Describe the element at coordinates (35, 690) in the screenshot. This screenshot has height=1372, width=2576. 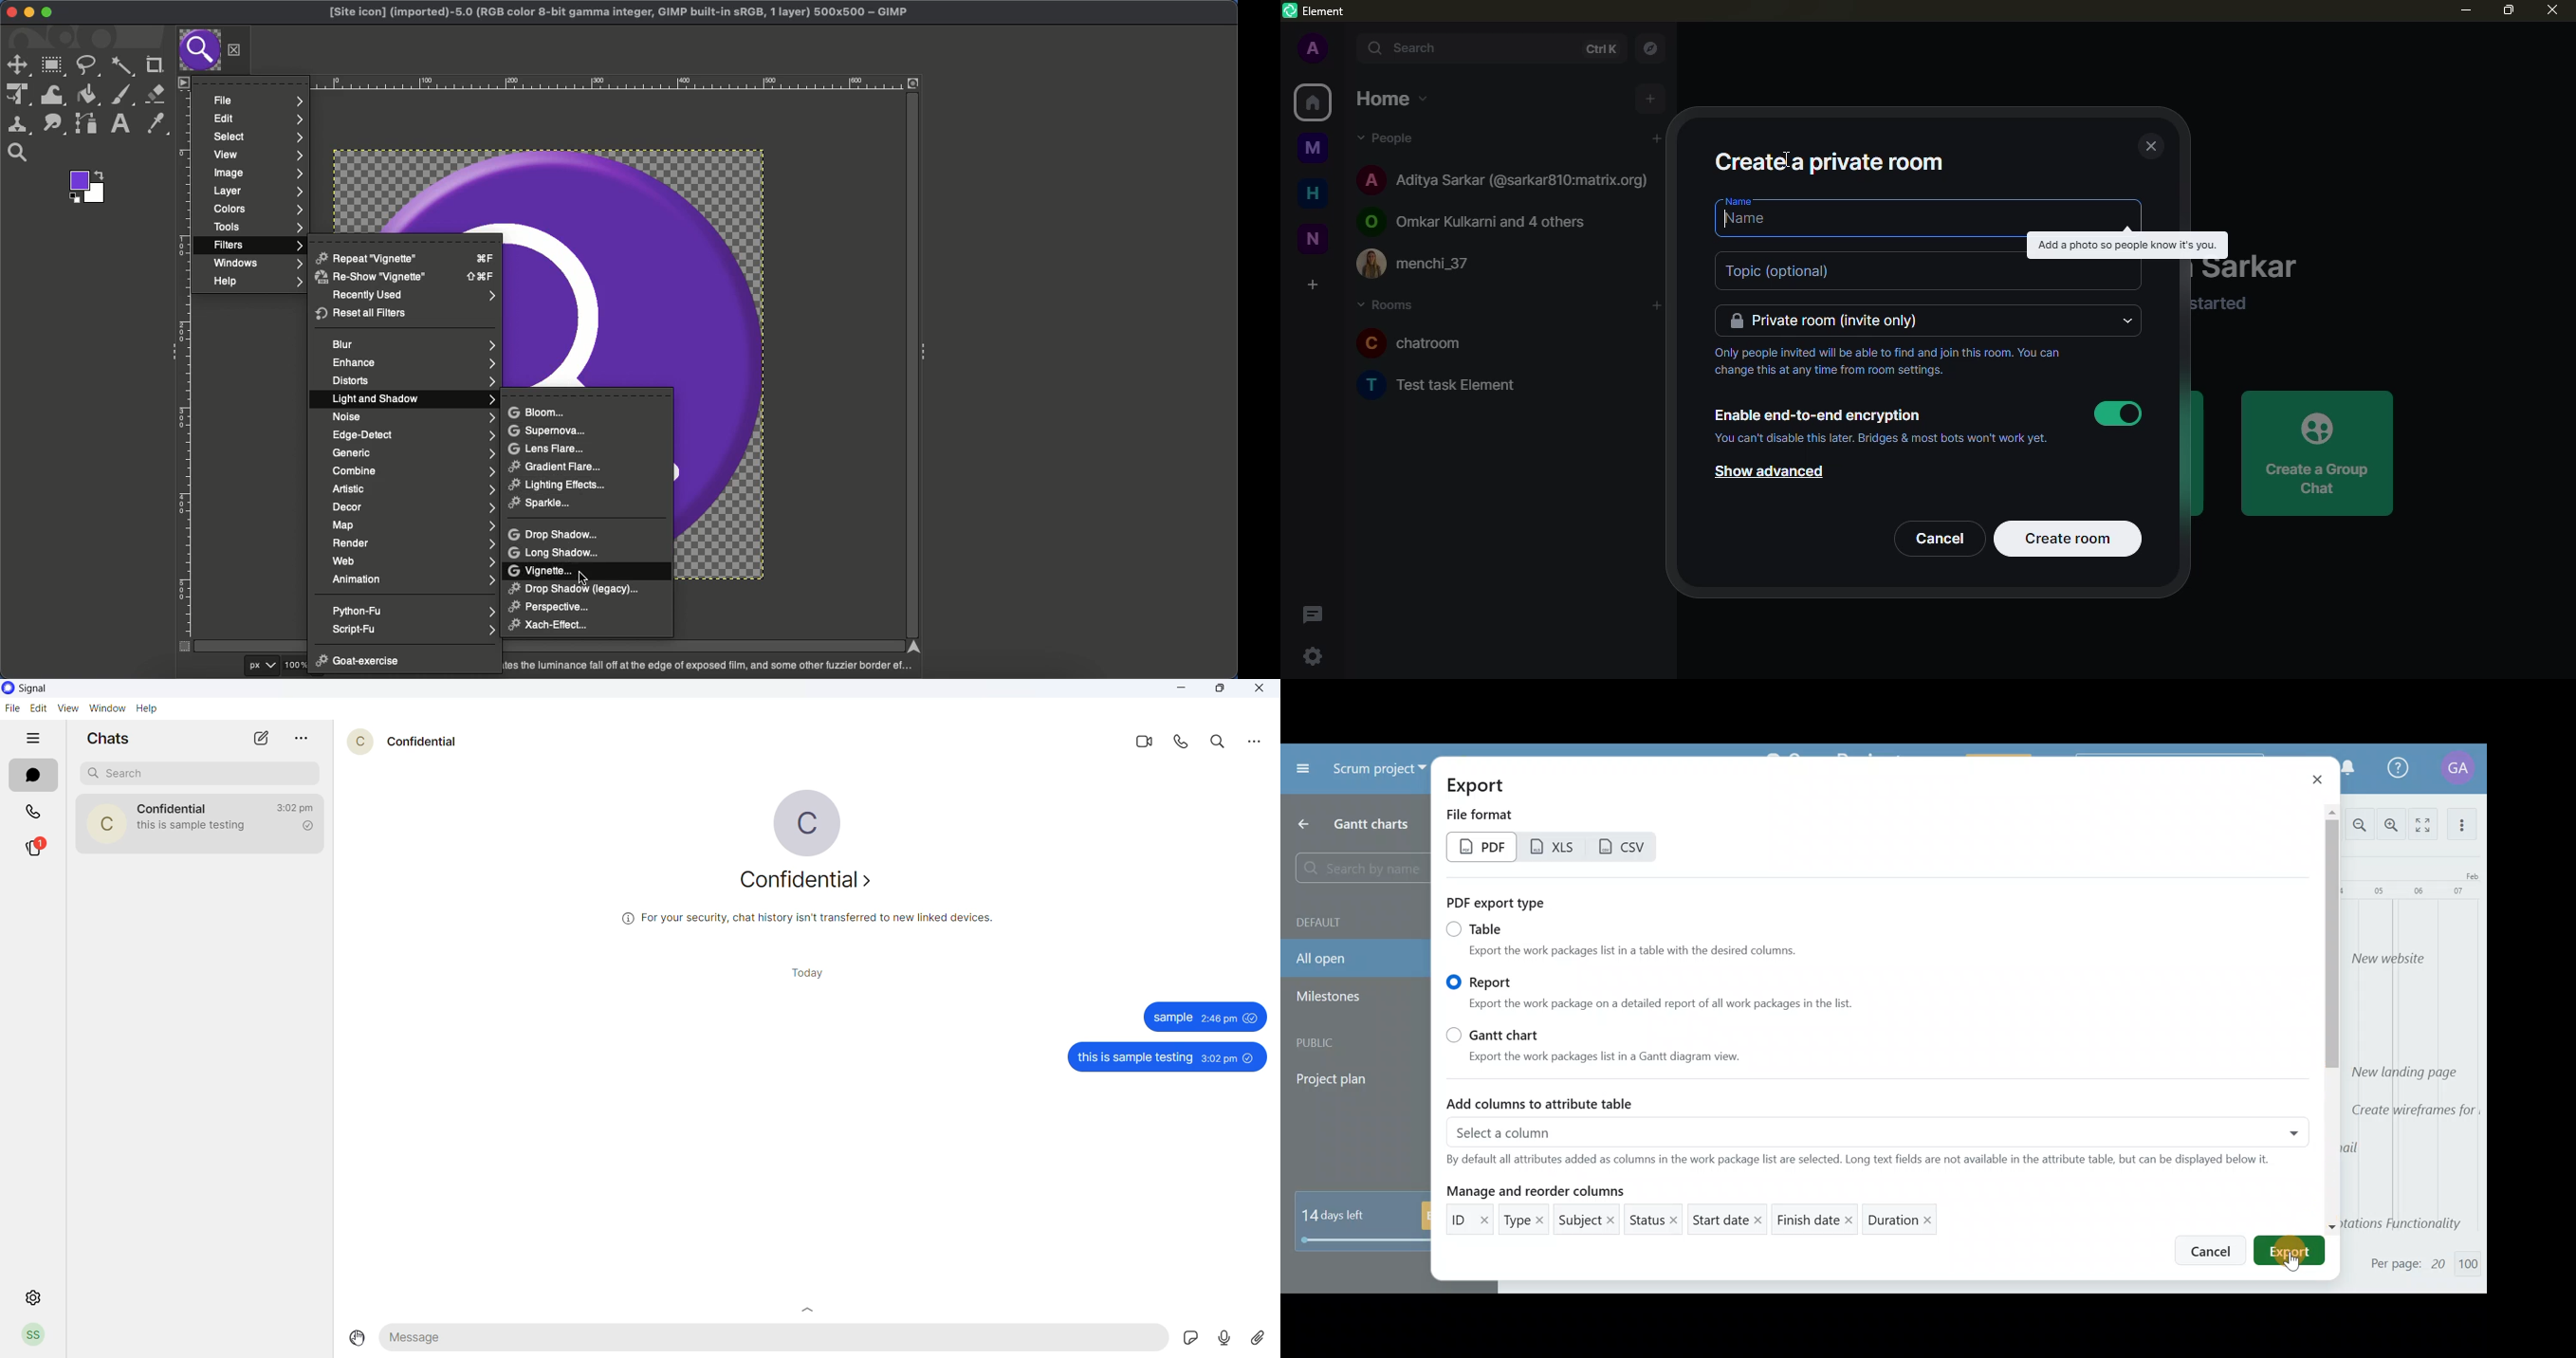
I see `application name and logo` at that location.